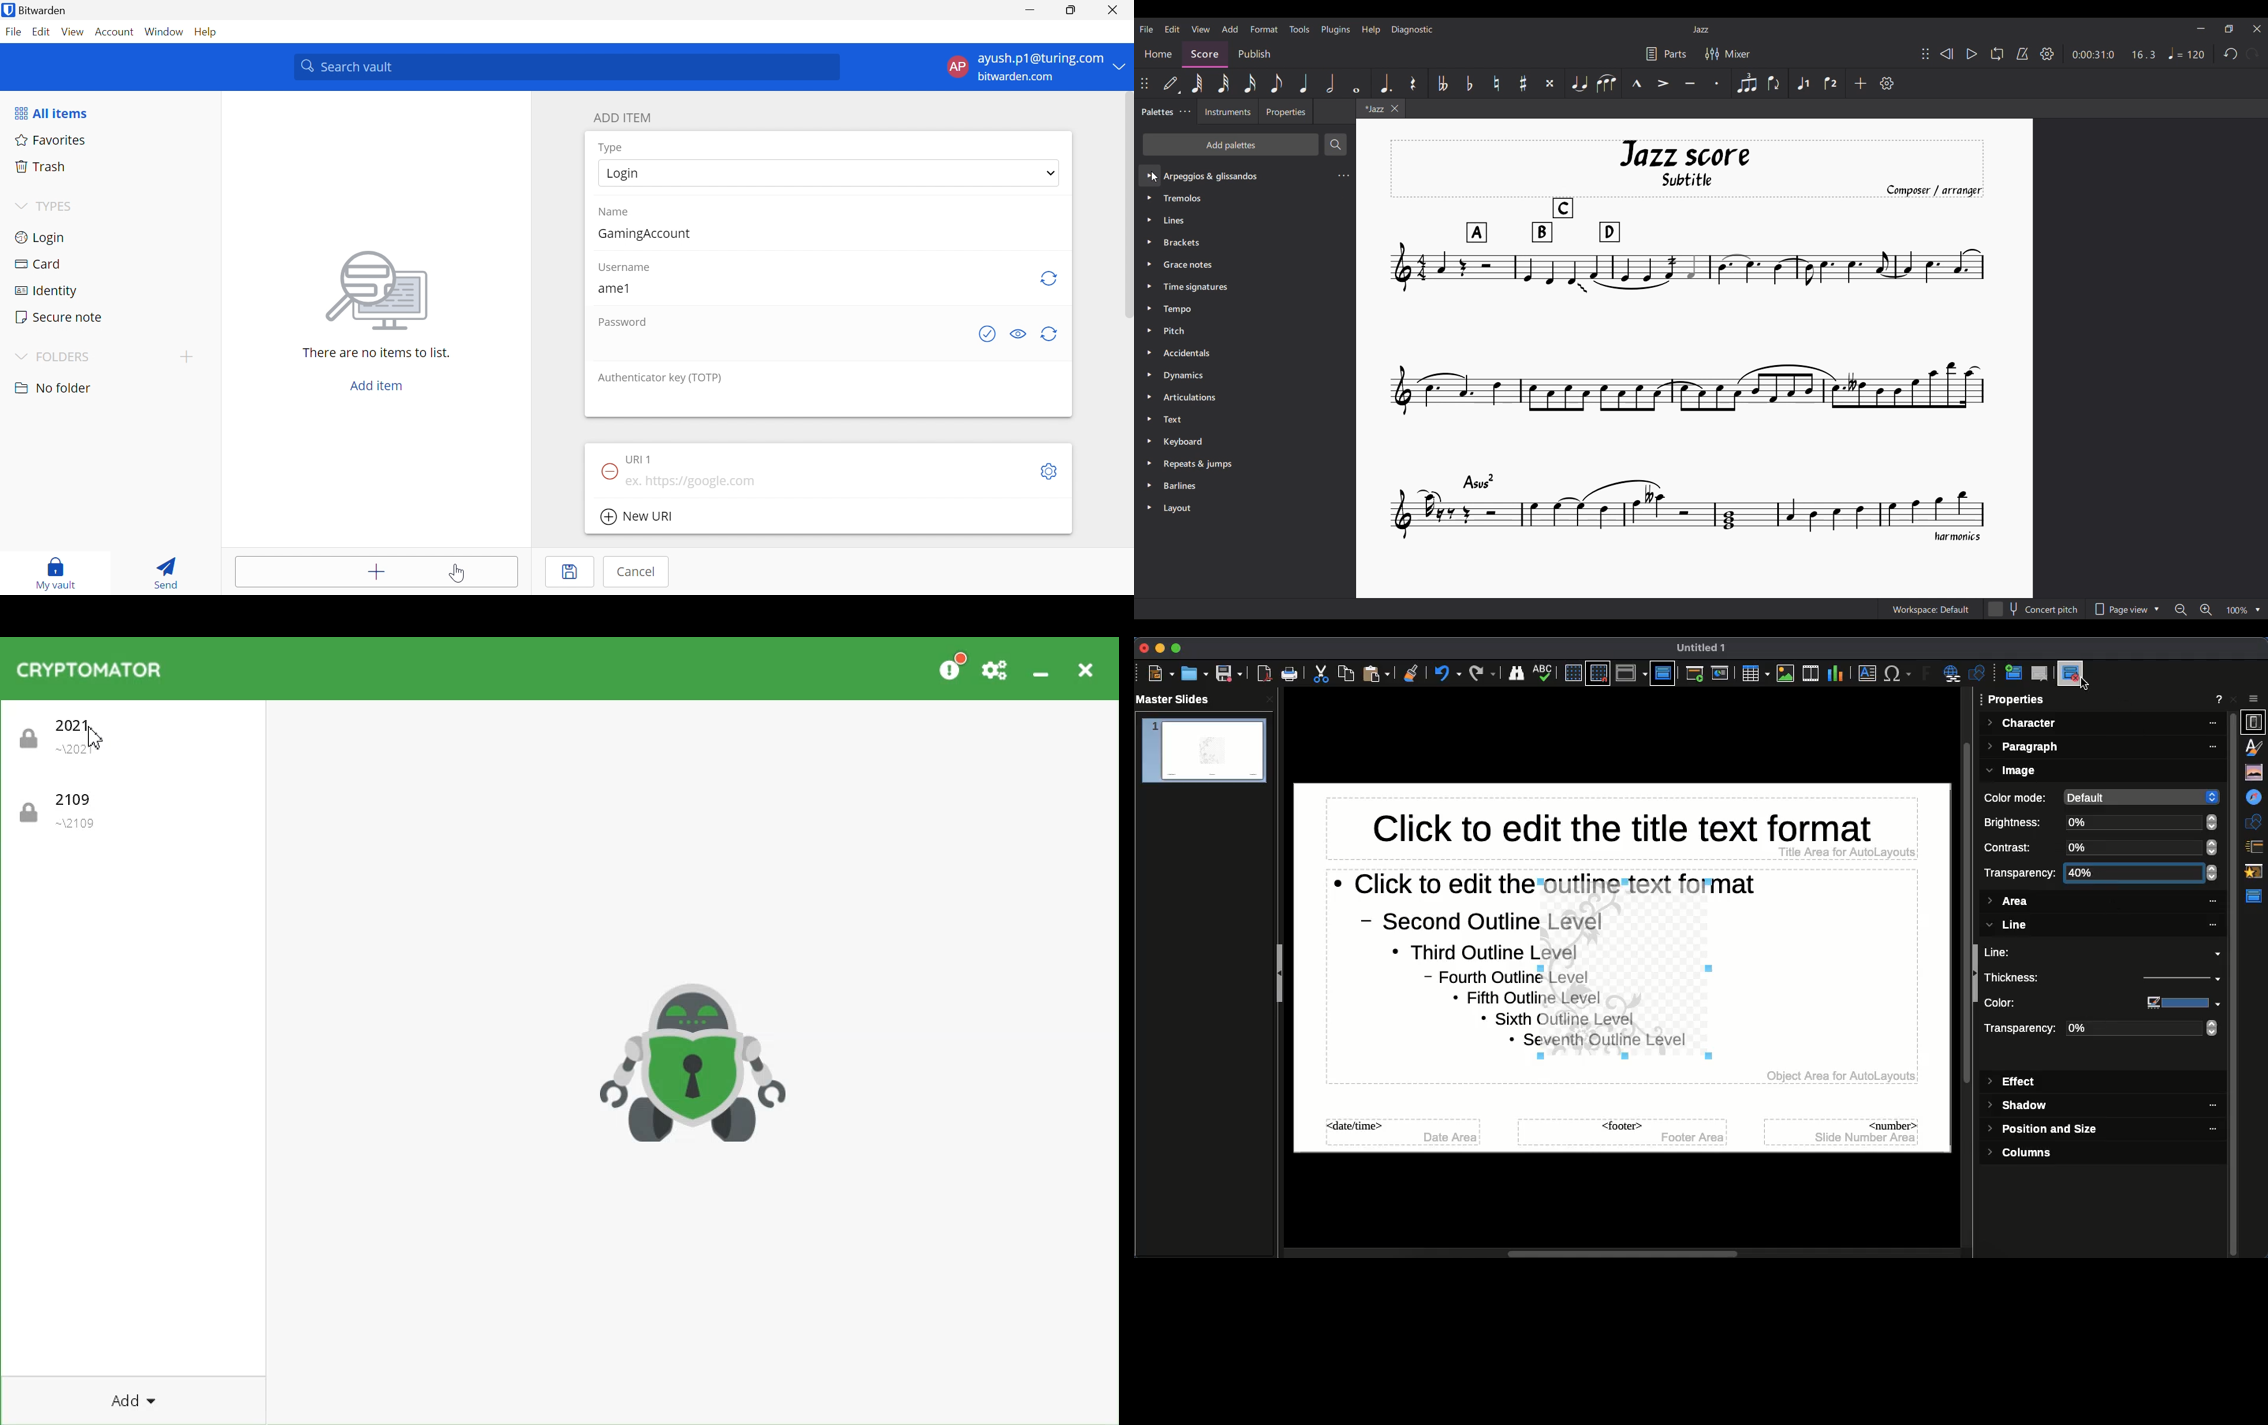 The height and width of the screenshot is (1428, 2268). What do you see at coordinates (374, 572) in the screenshot?
I see `Add items` at bounding box center [374, 572].